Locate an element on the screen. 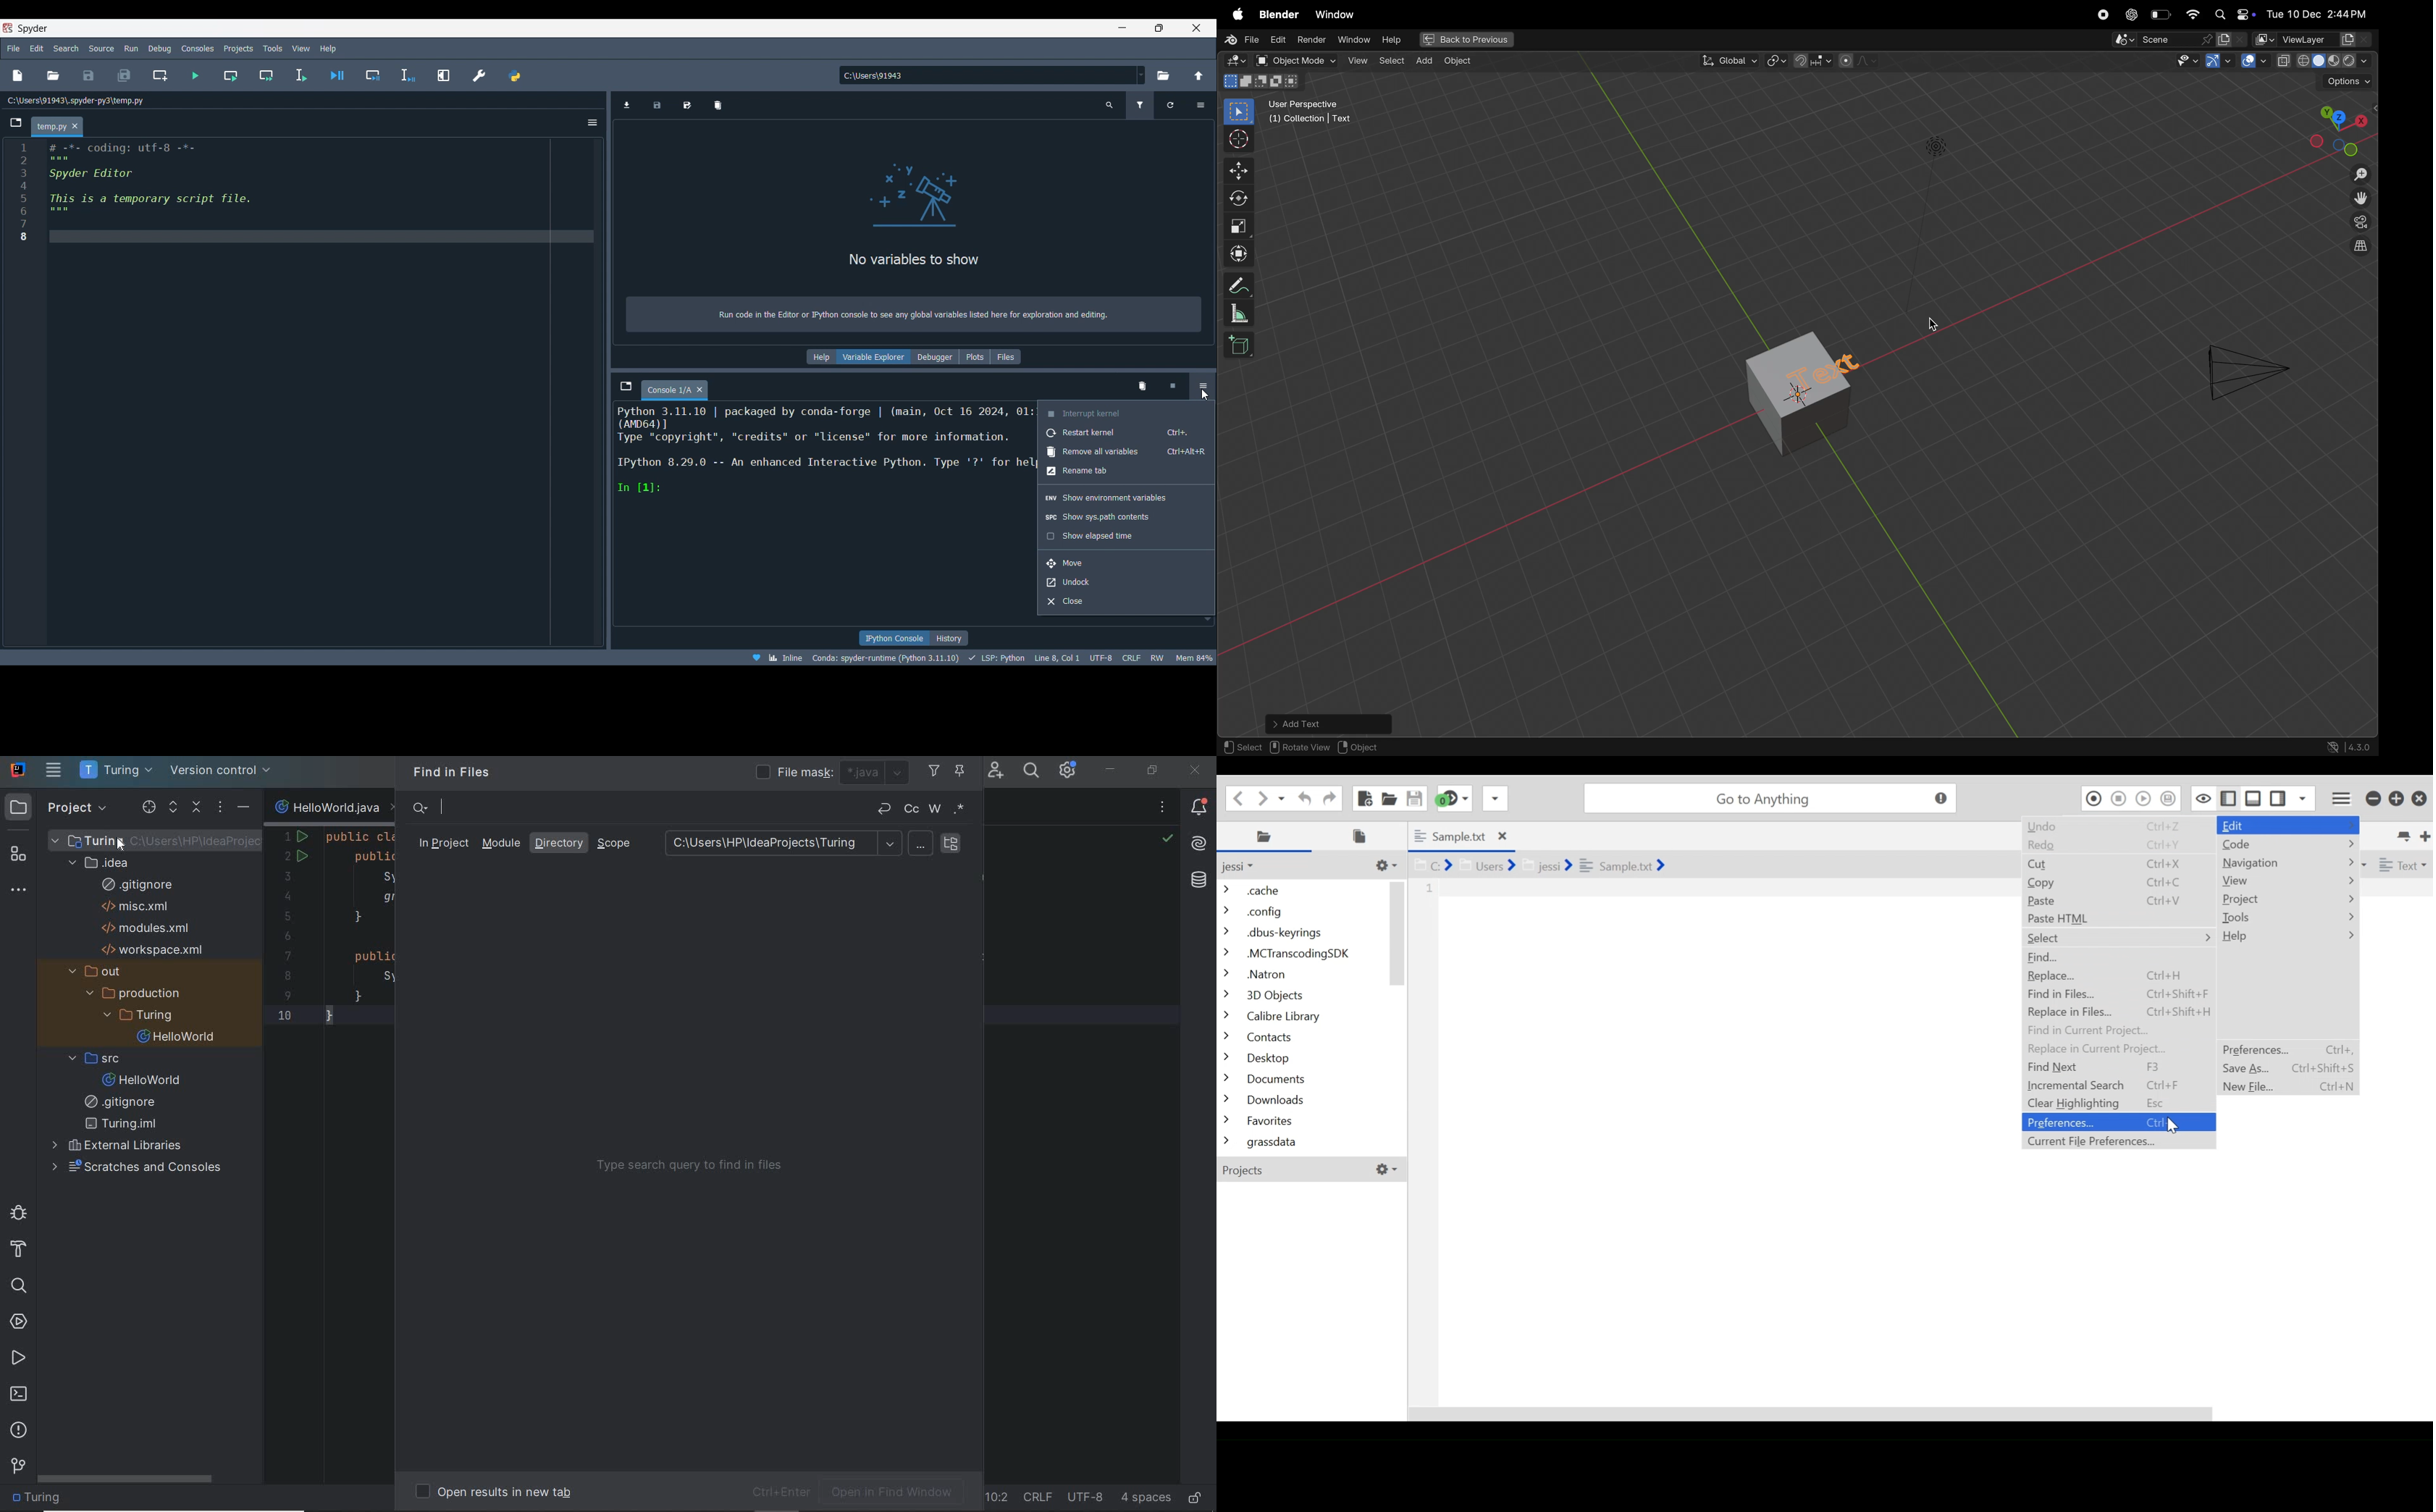 The image size is (2436, 1512). Consoles menu is located at coordinates (198, 48).